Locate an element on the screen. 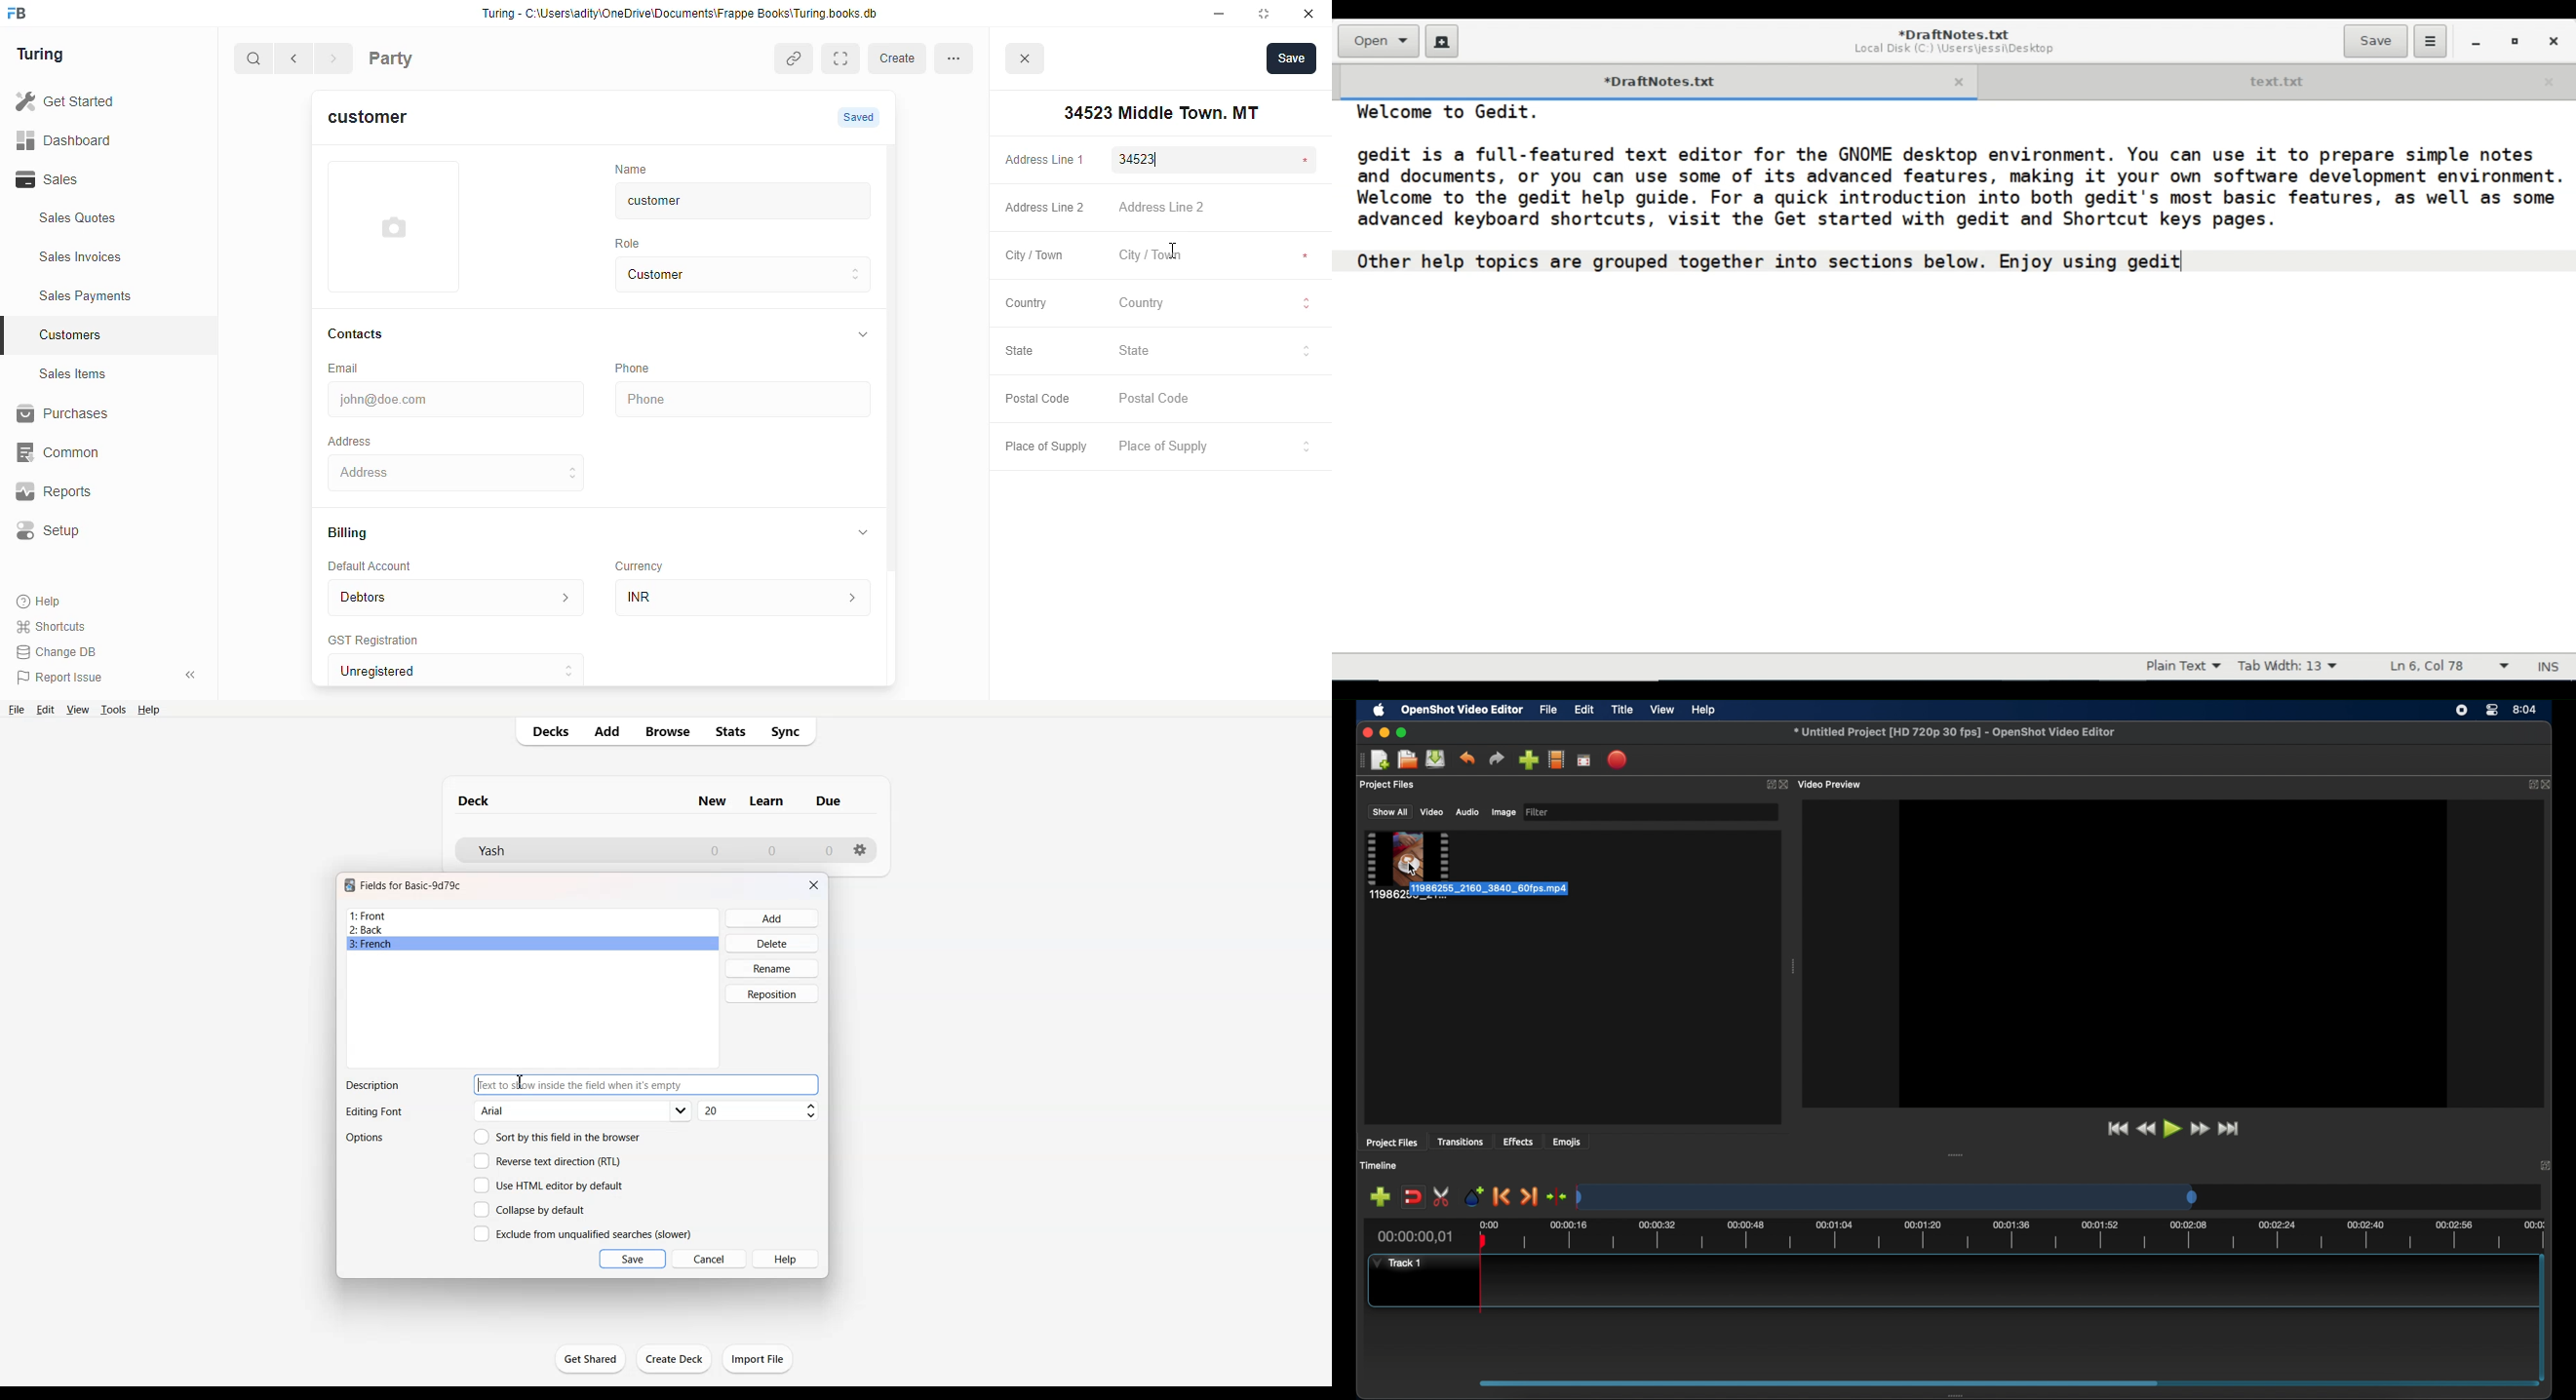  Postal Code is located at coordinates (1216, 400).